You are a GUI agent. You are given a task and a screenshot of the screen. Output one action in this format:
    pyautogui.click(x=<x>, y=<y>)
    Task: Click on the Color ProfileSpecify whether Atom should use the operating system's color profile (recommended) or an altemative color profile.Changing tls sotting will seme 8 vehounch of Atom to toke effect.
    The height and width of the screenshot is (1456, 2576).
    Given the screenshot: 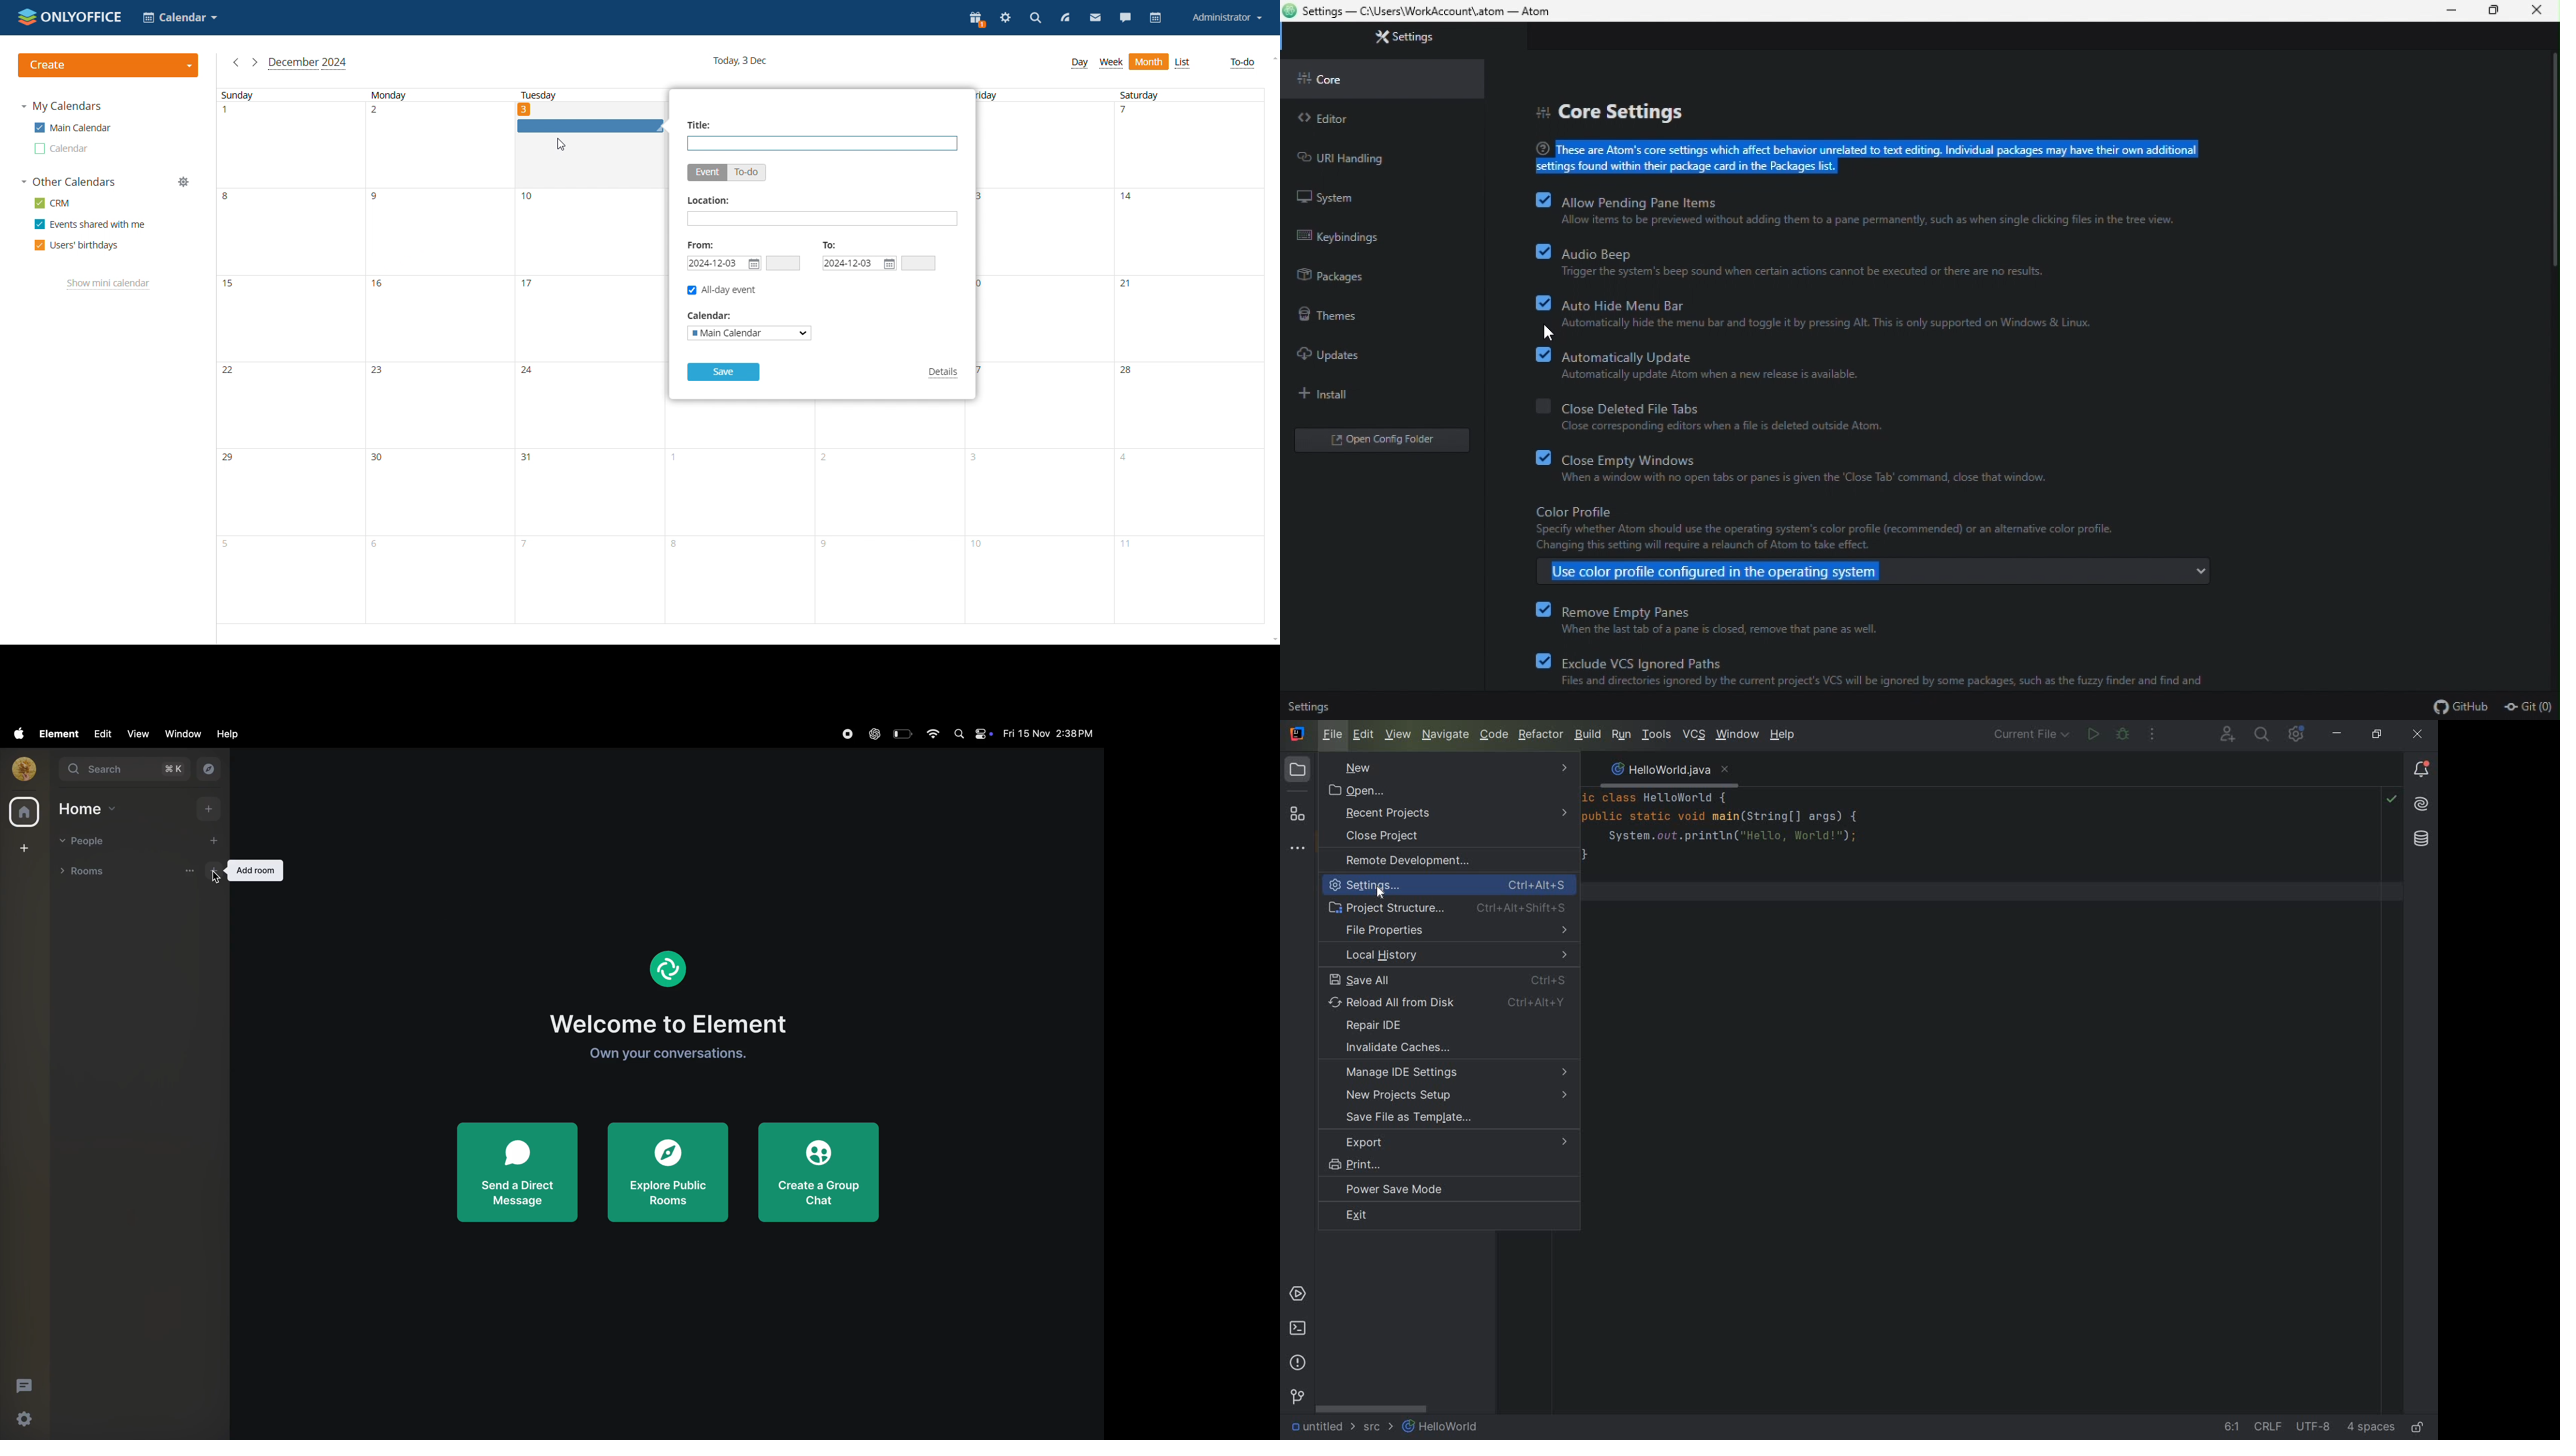 What is the action you would take?
    pyautogui.click(x=1835, y=530)
    